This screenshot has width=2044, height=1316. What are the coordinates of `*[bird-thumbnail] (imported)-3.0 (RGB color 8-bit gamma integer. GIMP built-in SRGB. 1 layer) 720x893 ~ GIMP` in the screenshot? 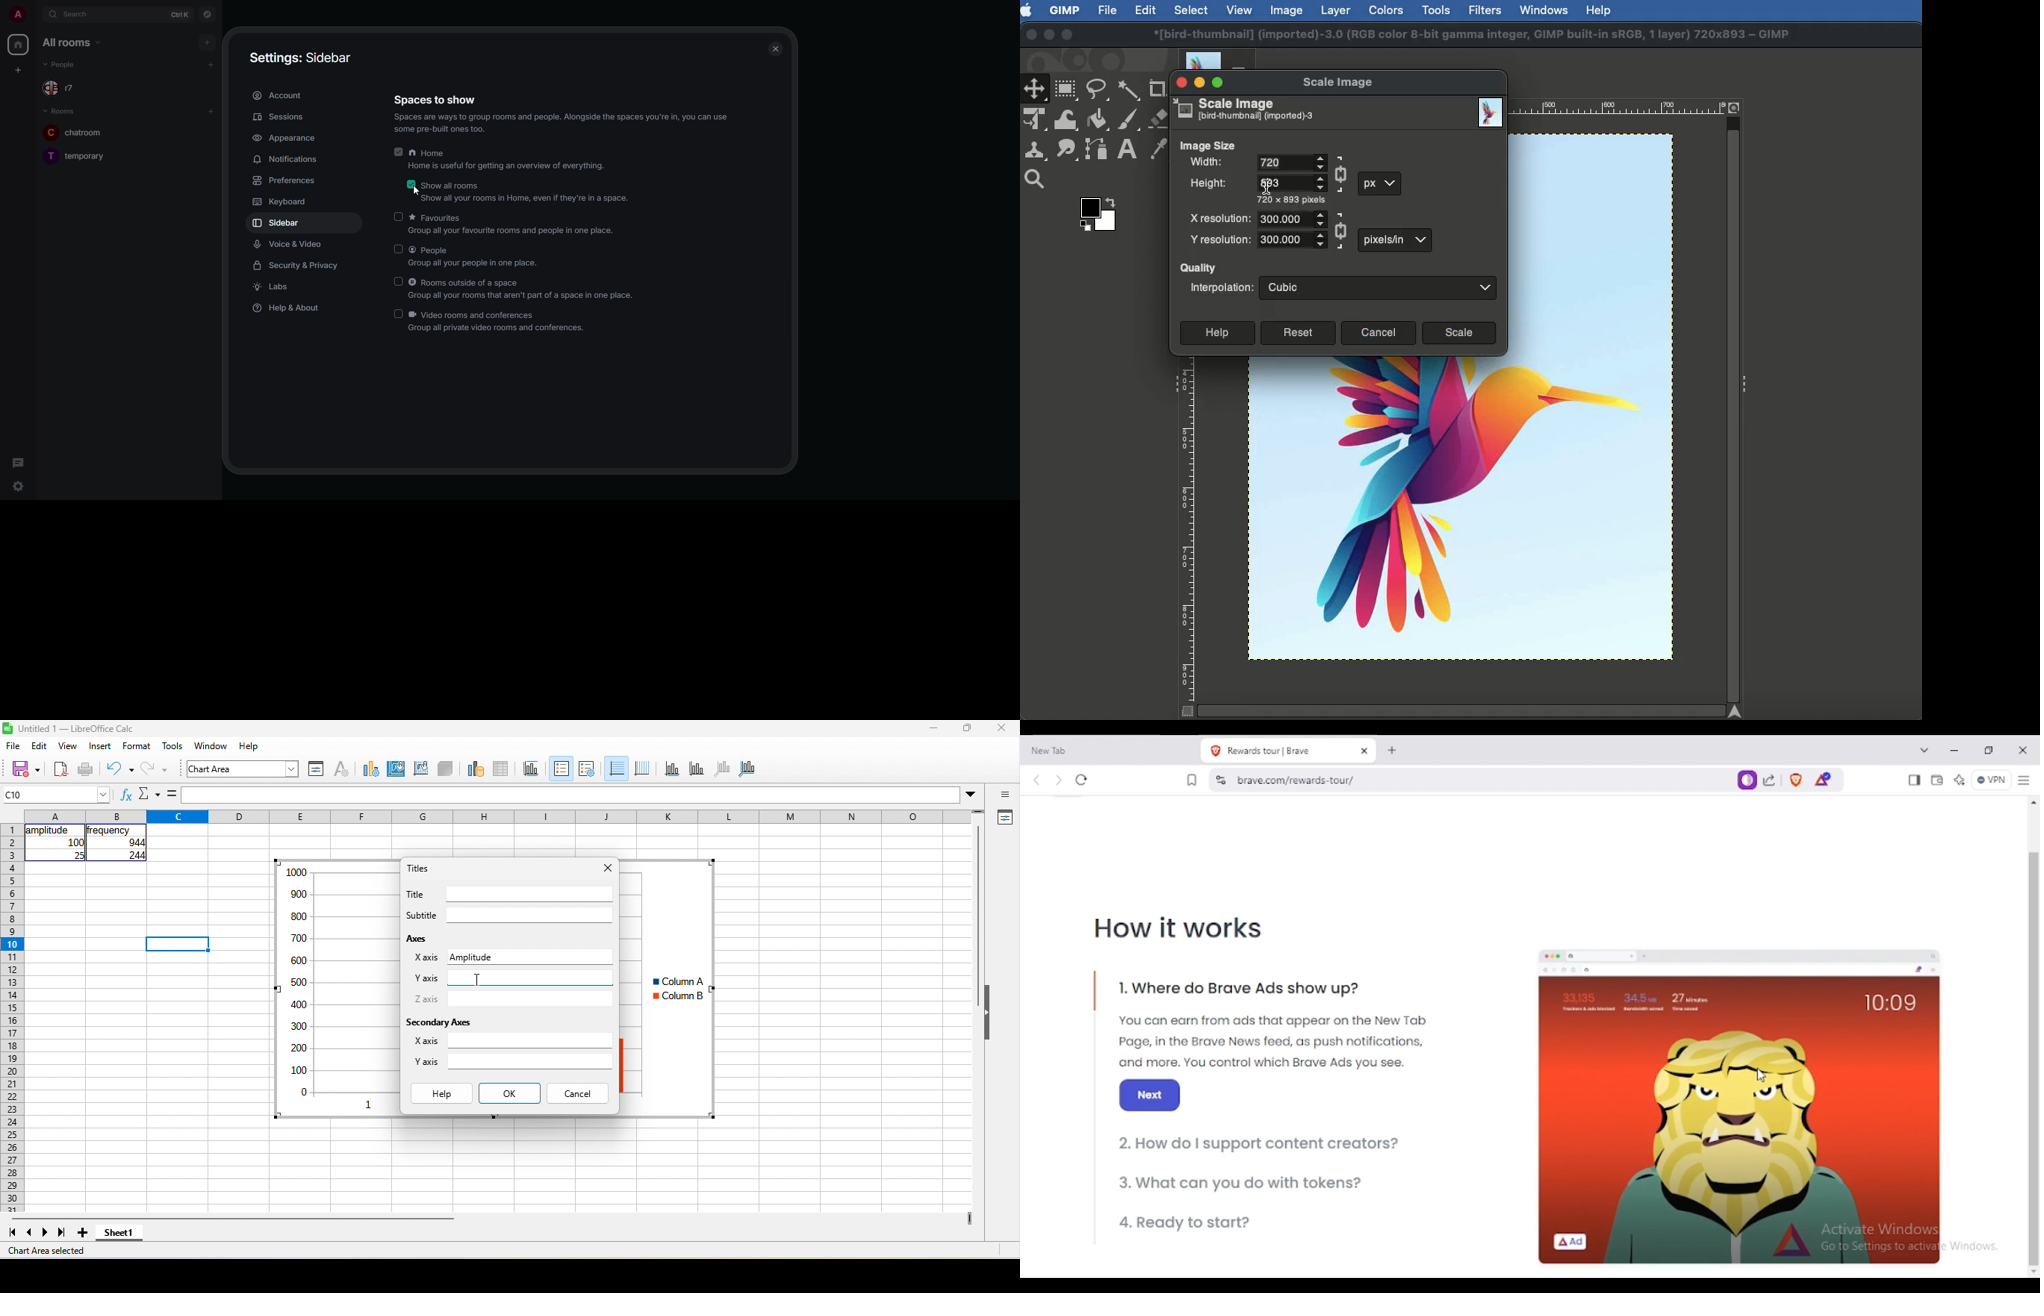 It's located at (1472, 32).